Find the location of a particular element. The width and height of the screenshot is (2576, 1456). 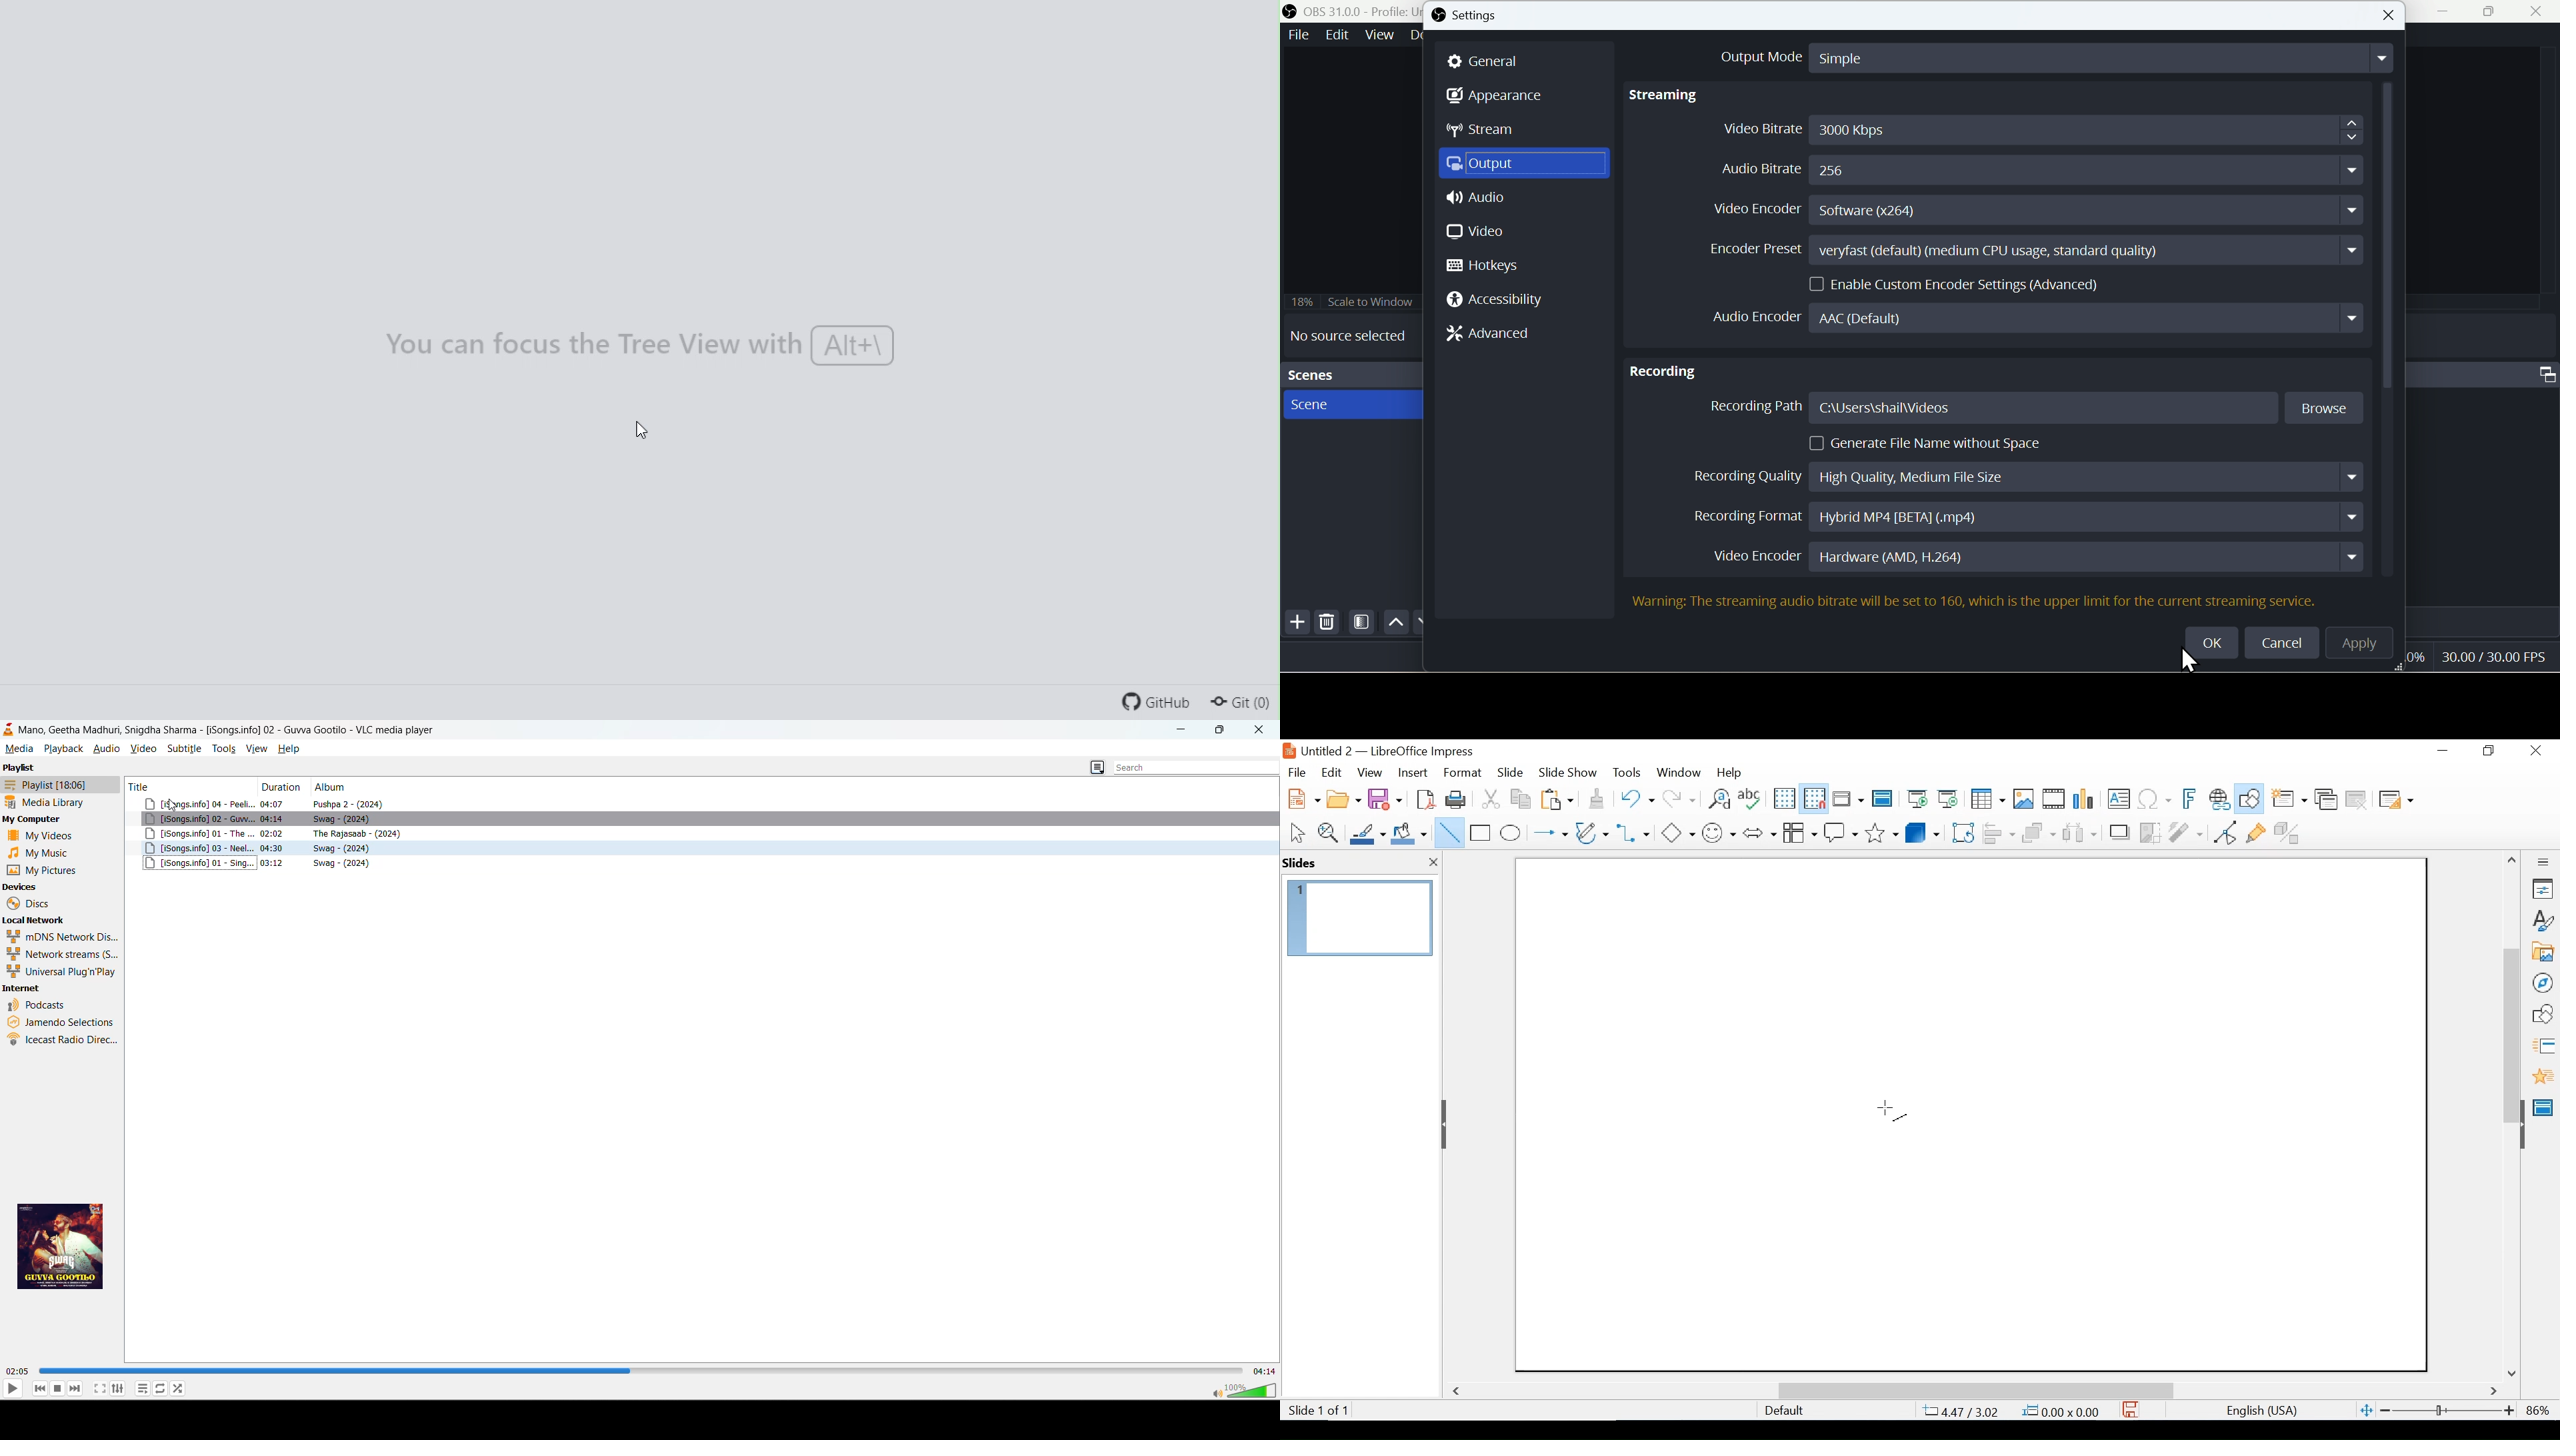

Accessi bility is located at coordinates (1503, 303).